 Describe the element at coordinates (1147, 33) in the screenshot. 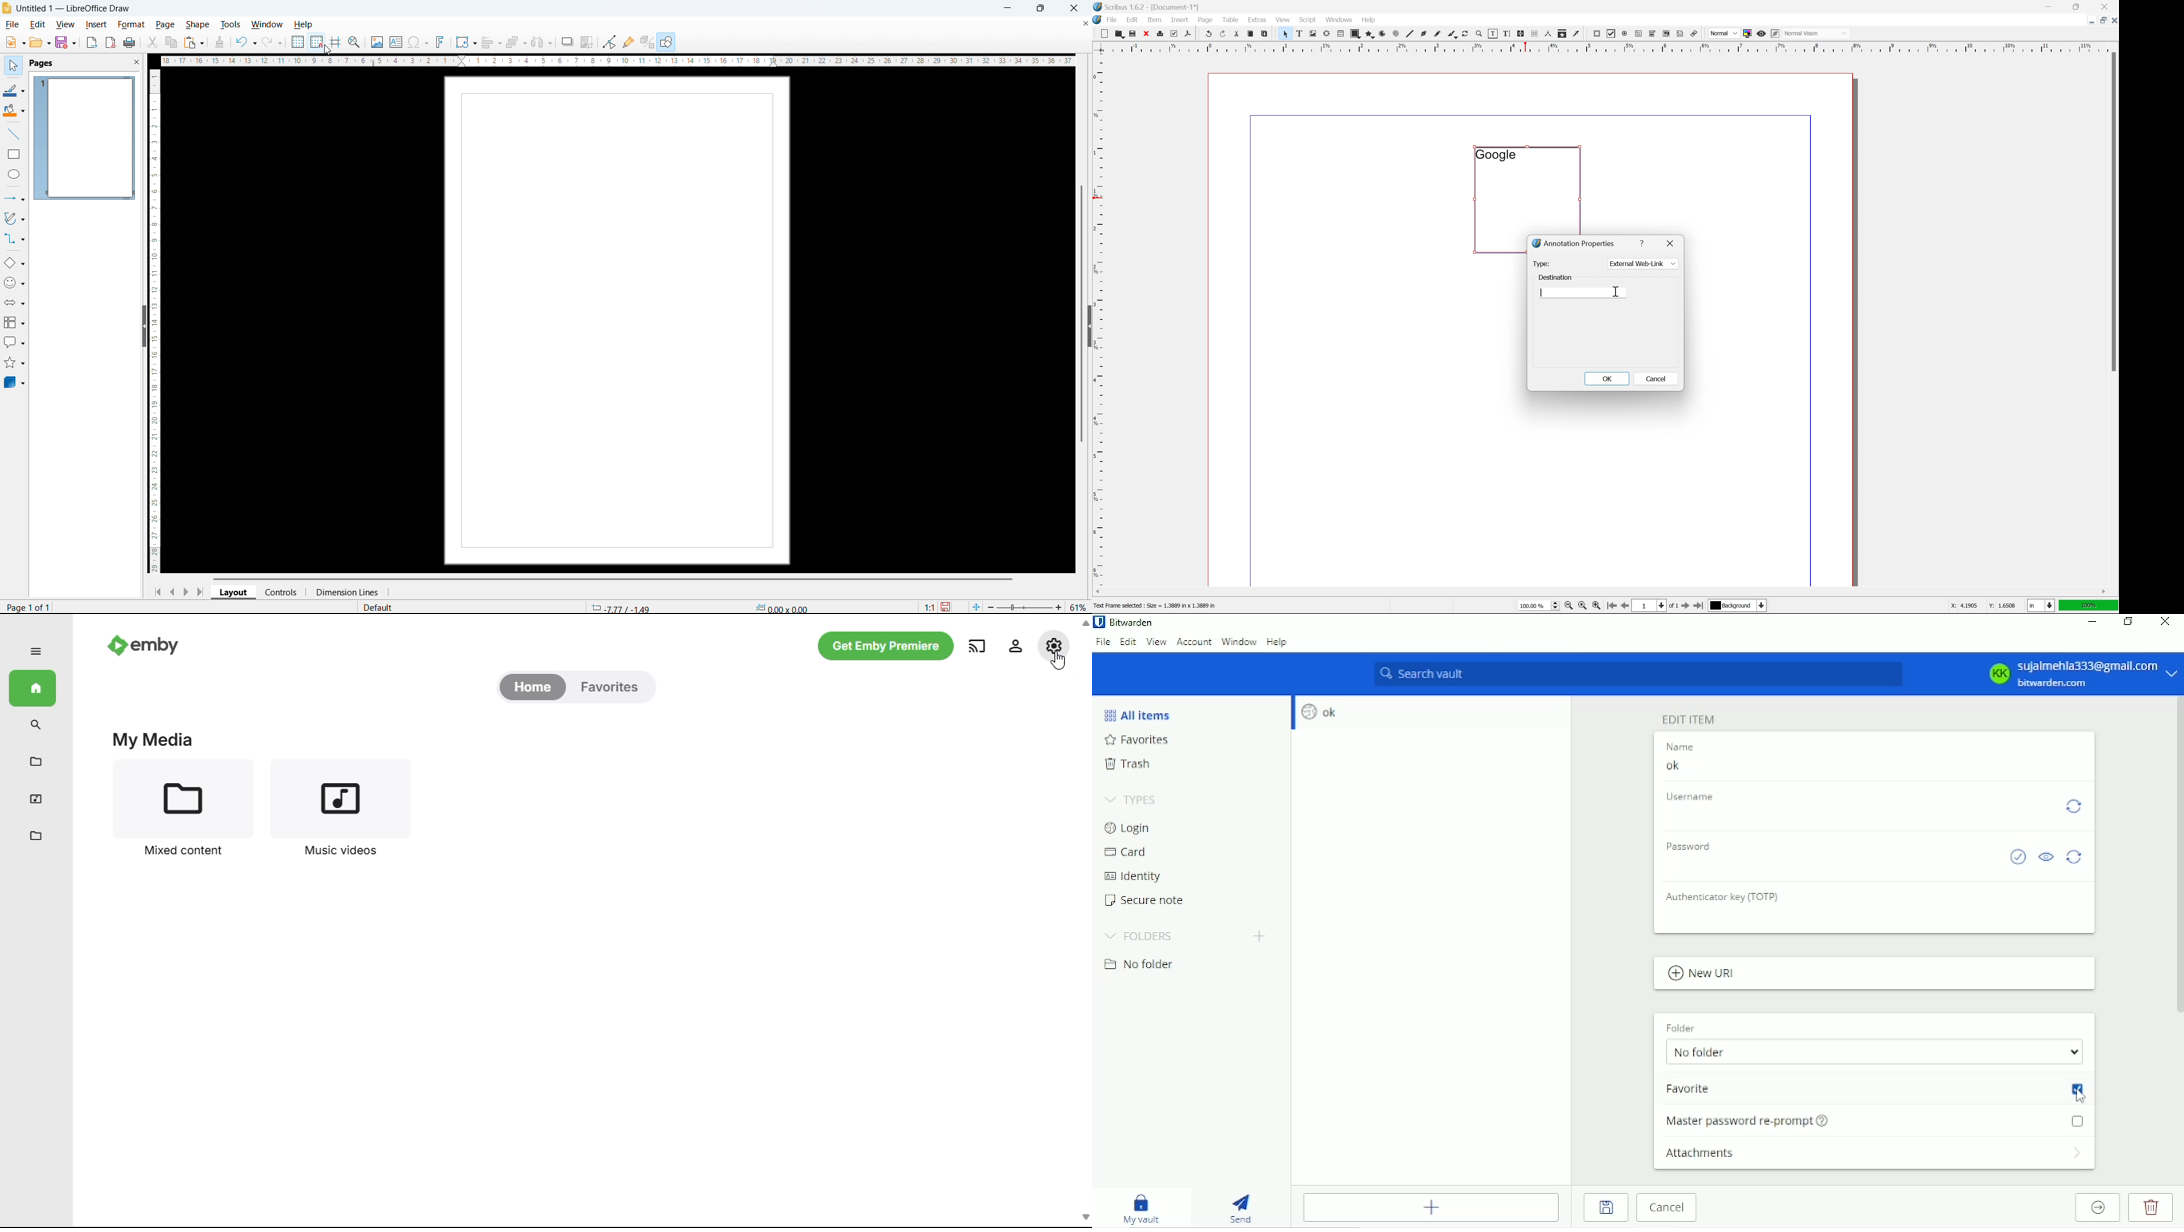

I see `close` at that location.